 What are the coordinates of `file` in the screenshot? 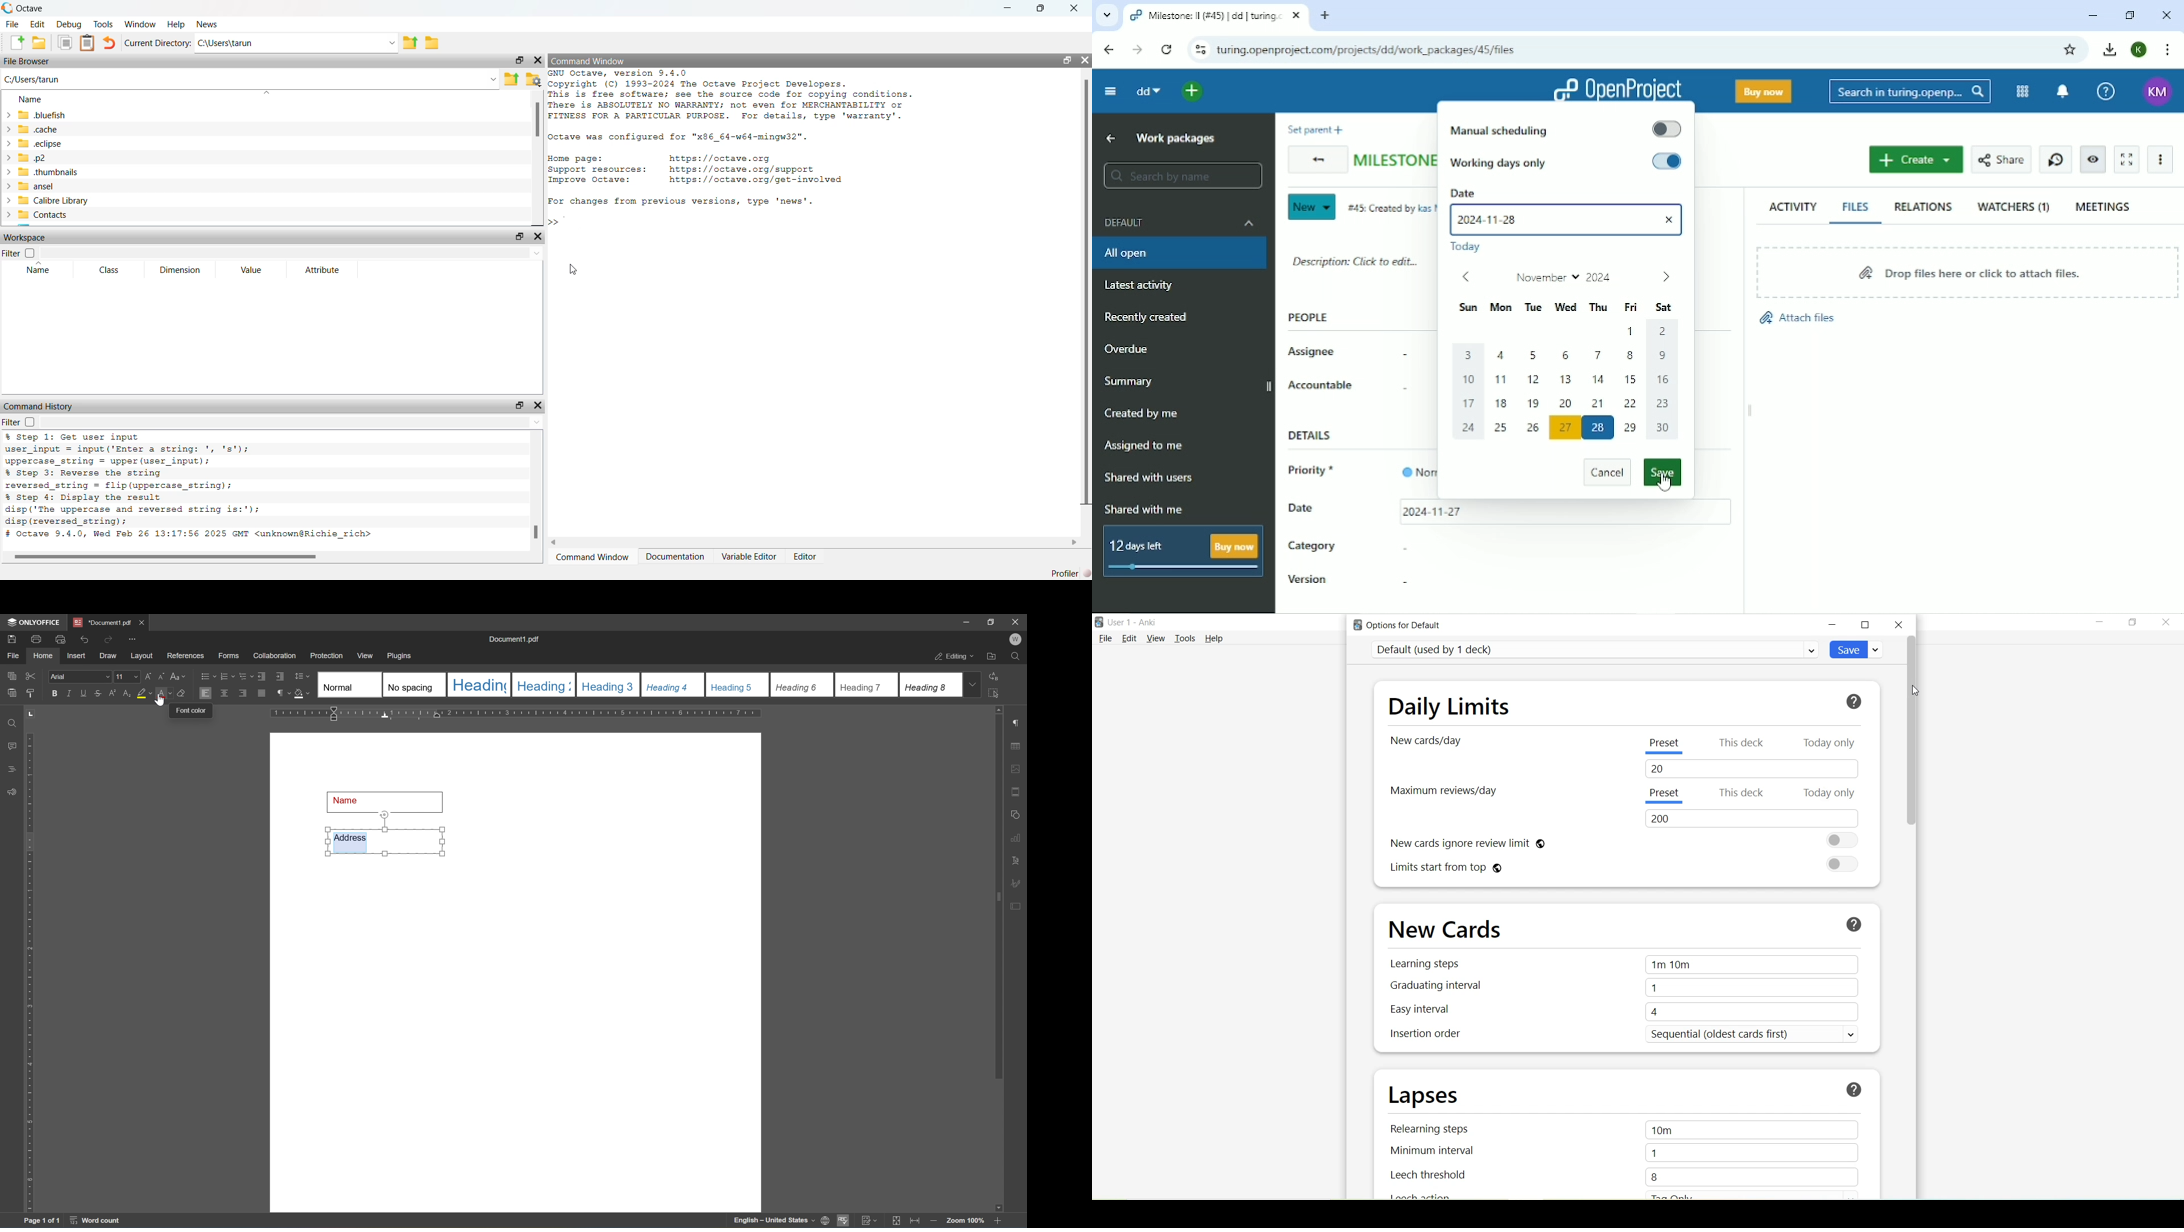 It's located at (16, 656).